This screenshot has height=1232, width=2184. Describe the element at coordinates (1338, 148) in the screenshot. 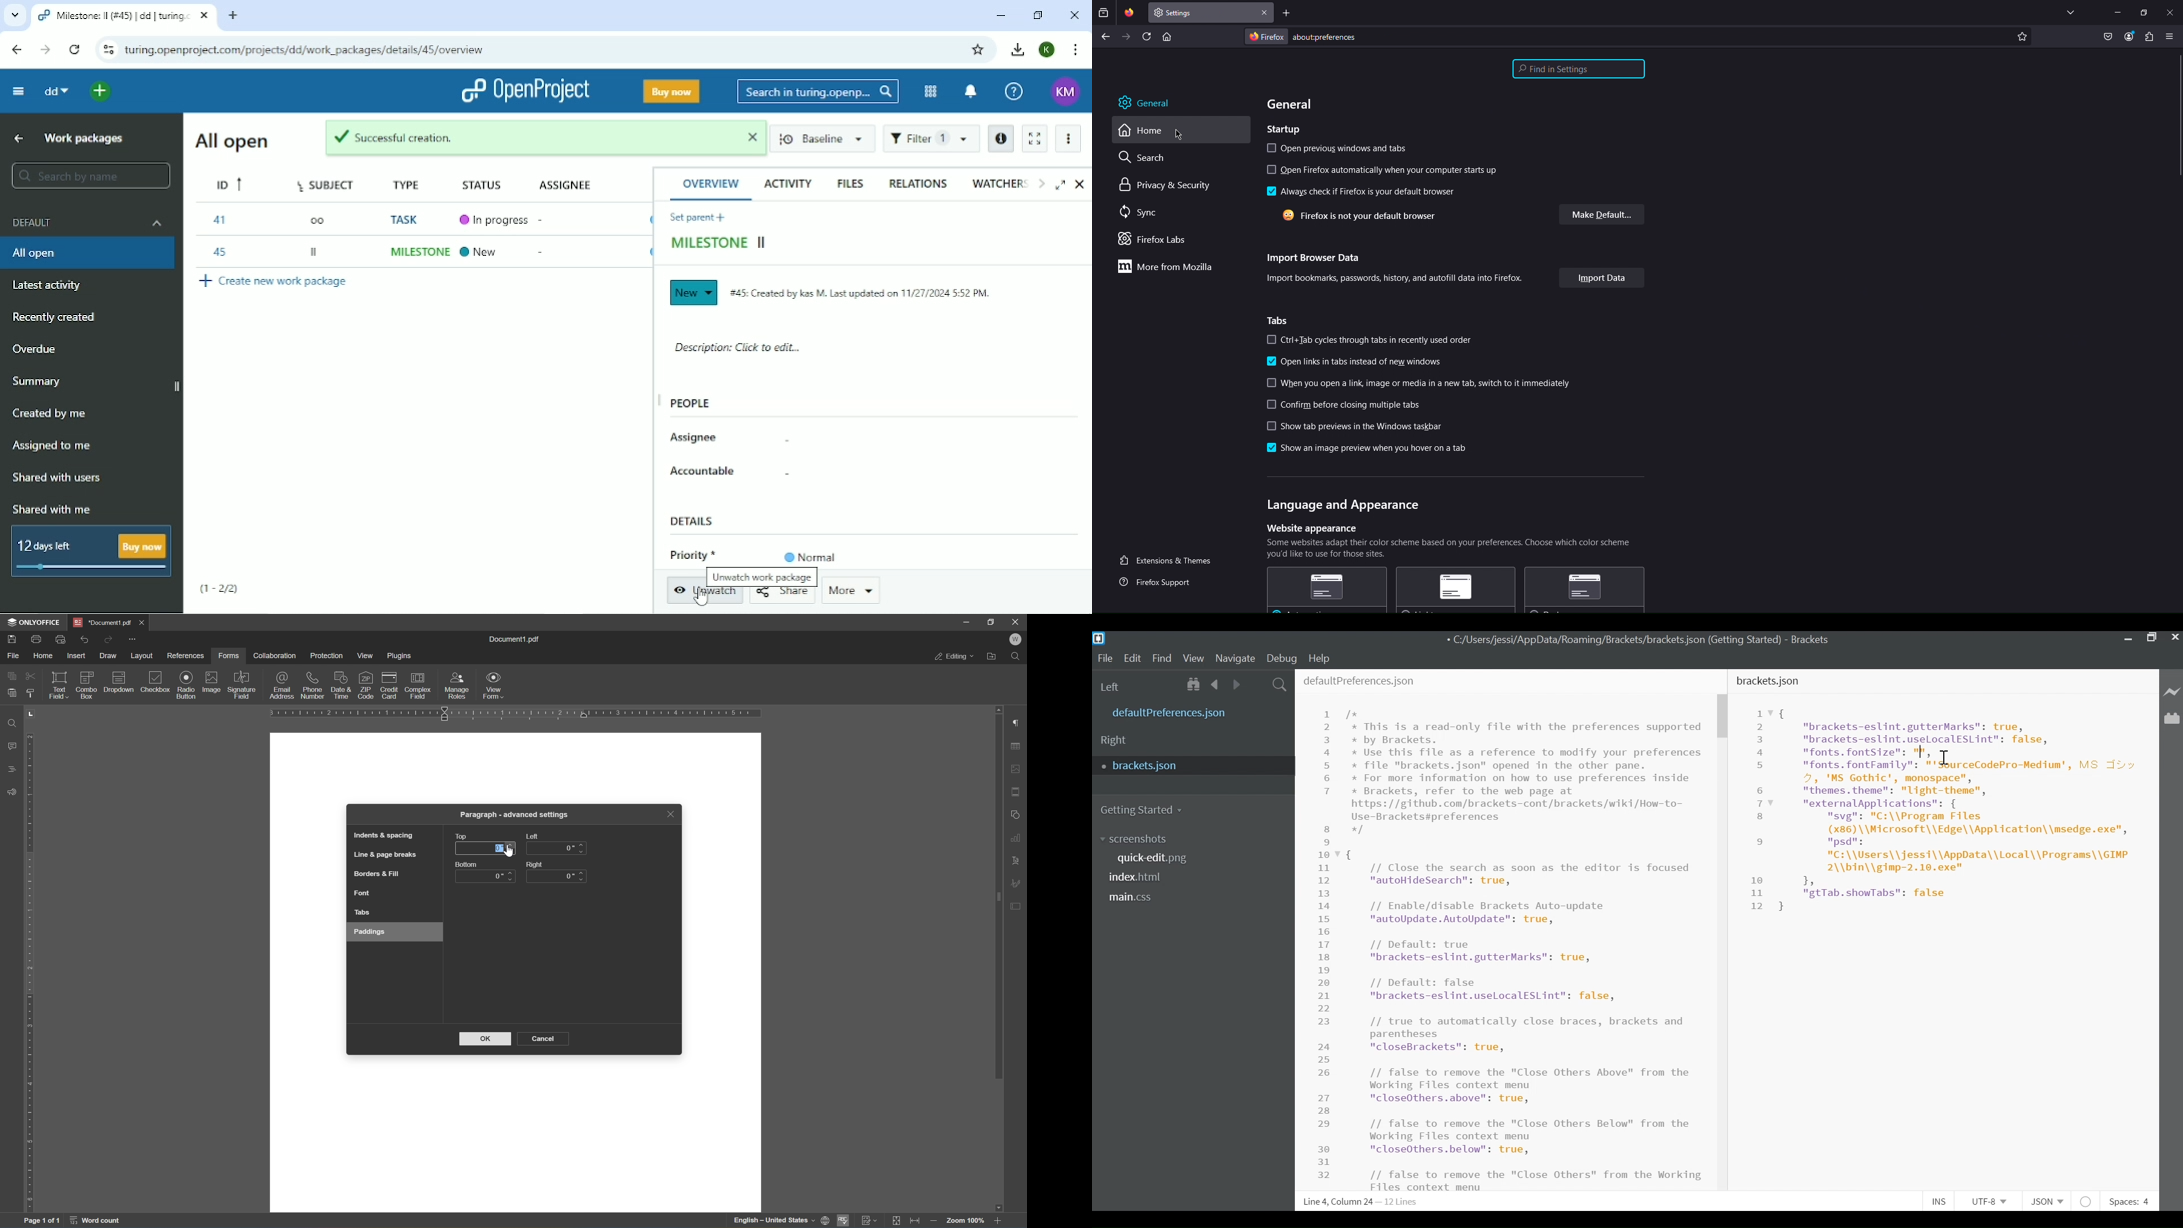

I see `Open previous windows and tabs` at that location.